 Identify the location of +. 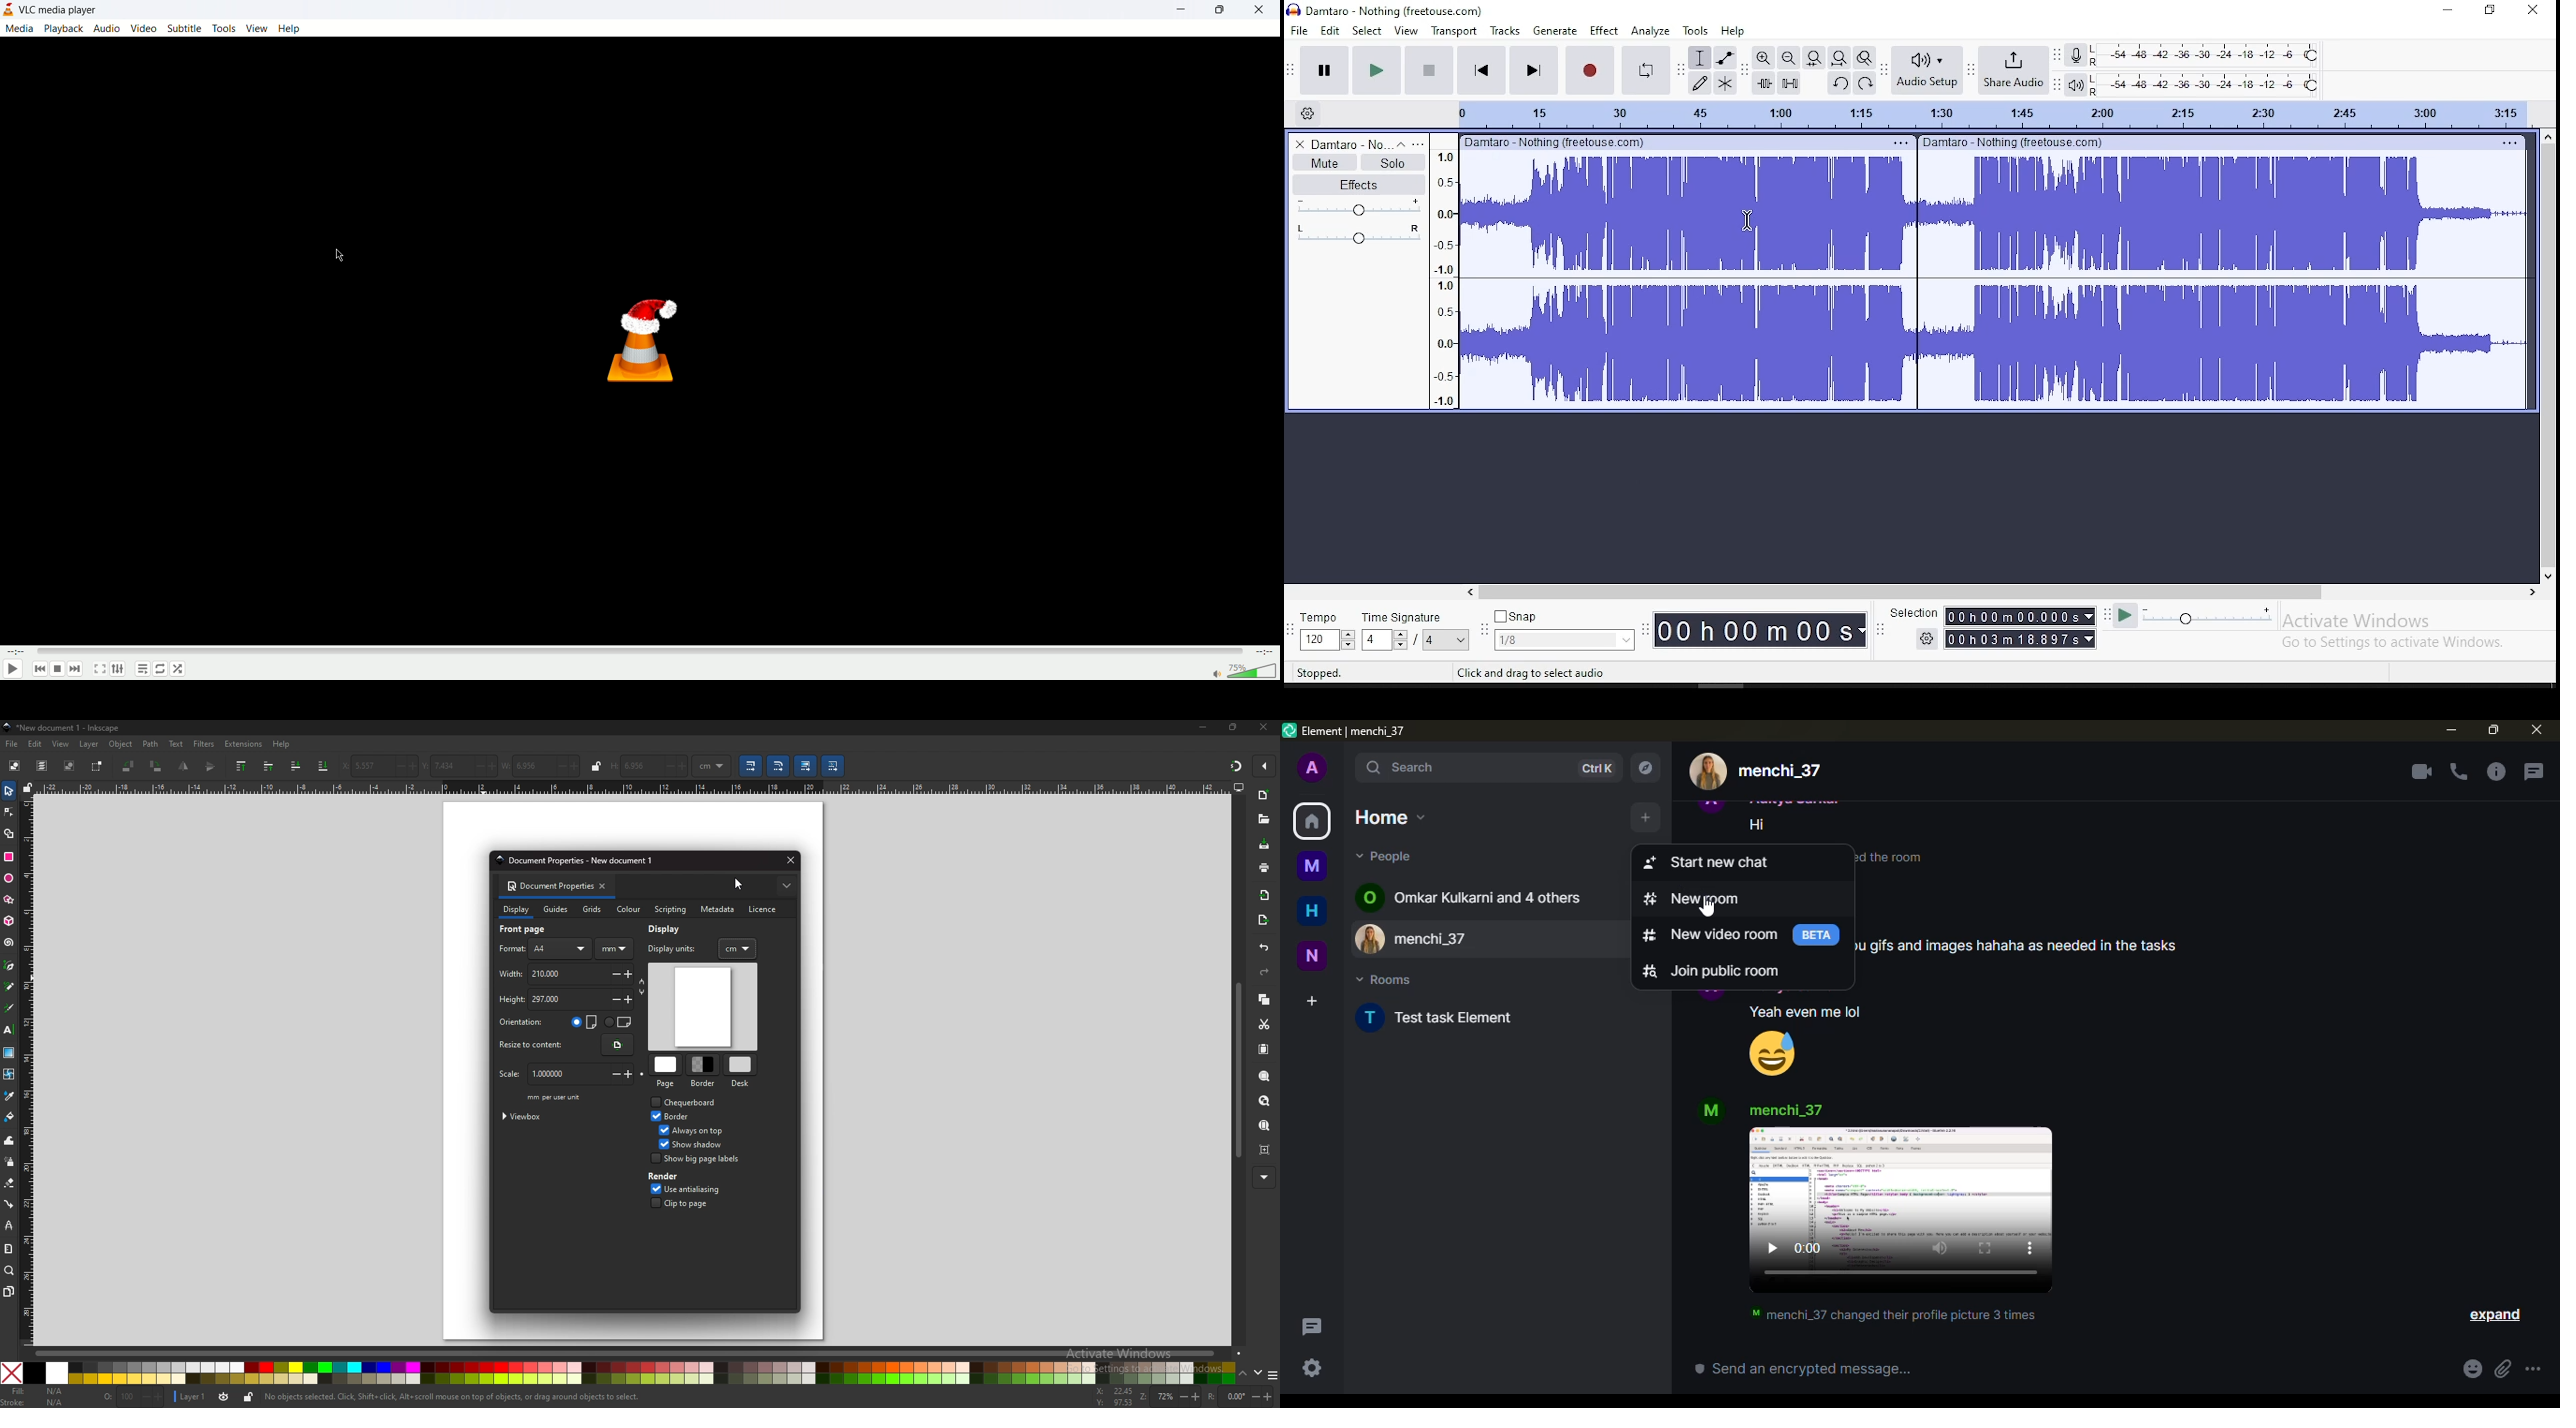
(489, 766).